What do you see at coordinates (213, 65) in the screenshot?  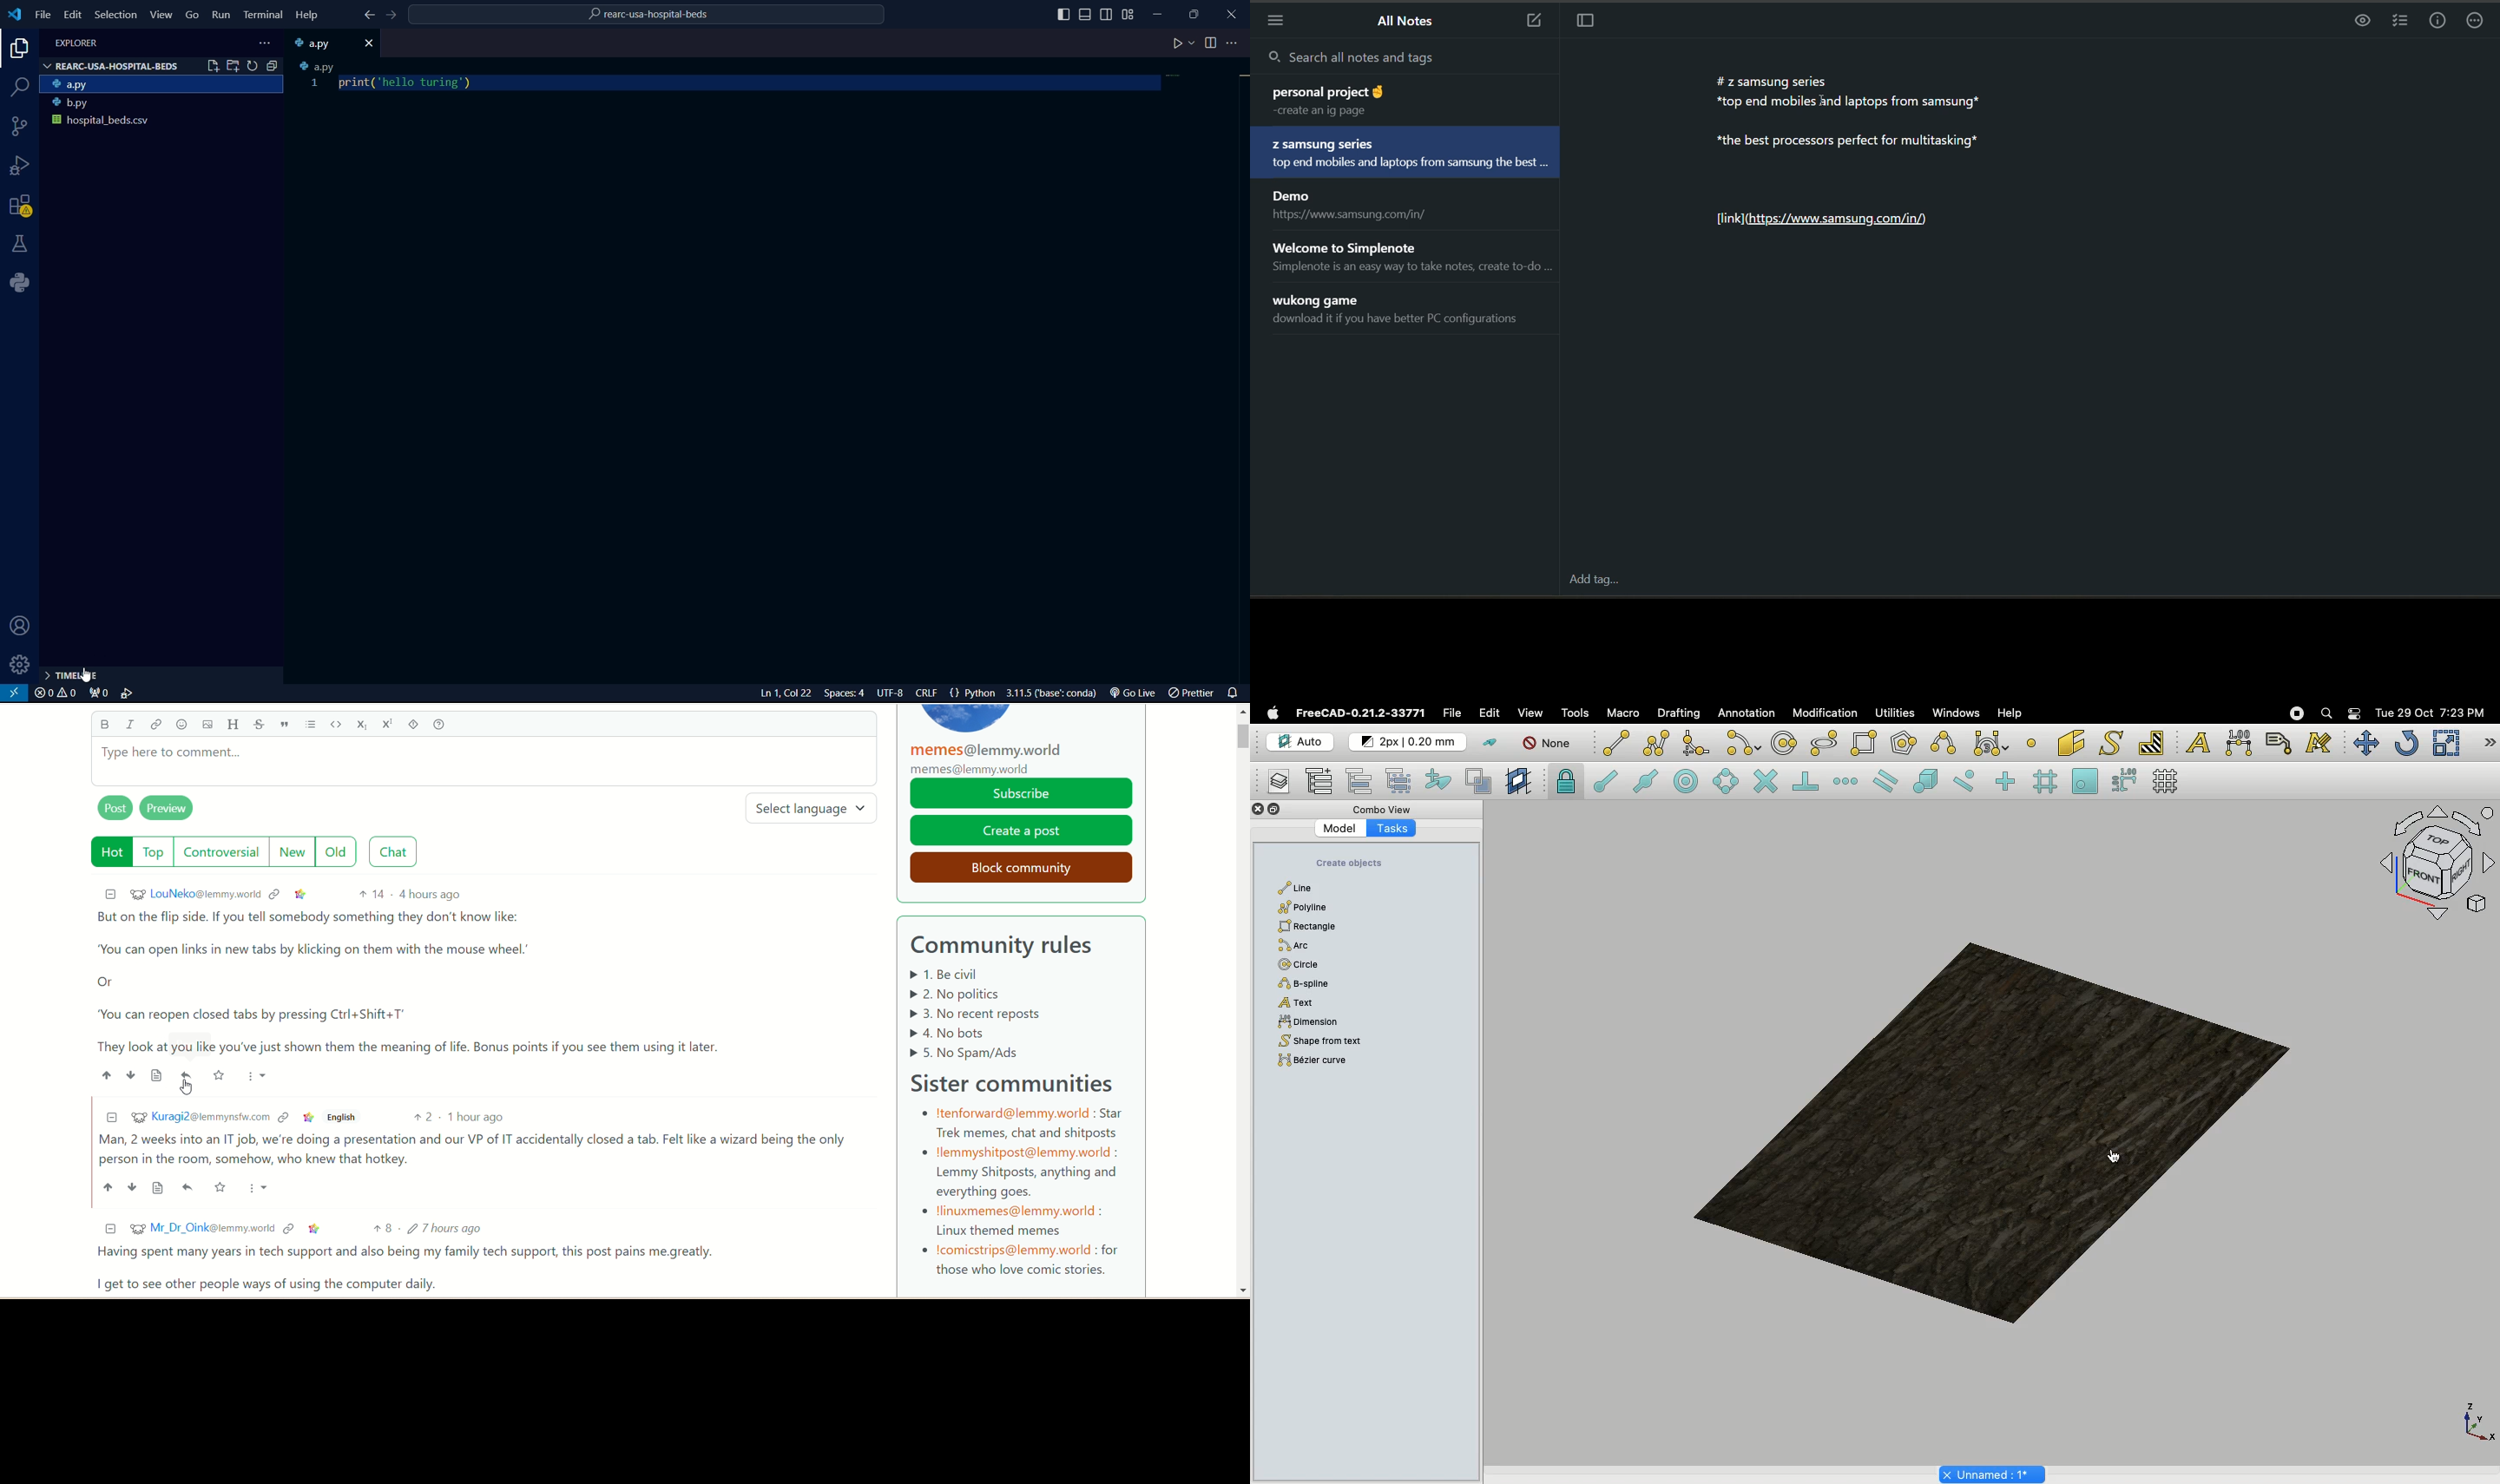 I see `new file` at bounding box center [213, 65].